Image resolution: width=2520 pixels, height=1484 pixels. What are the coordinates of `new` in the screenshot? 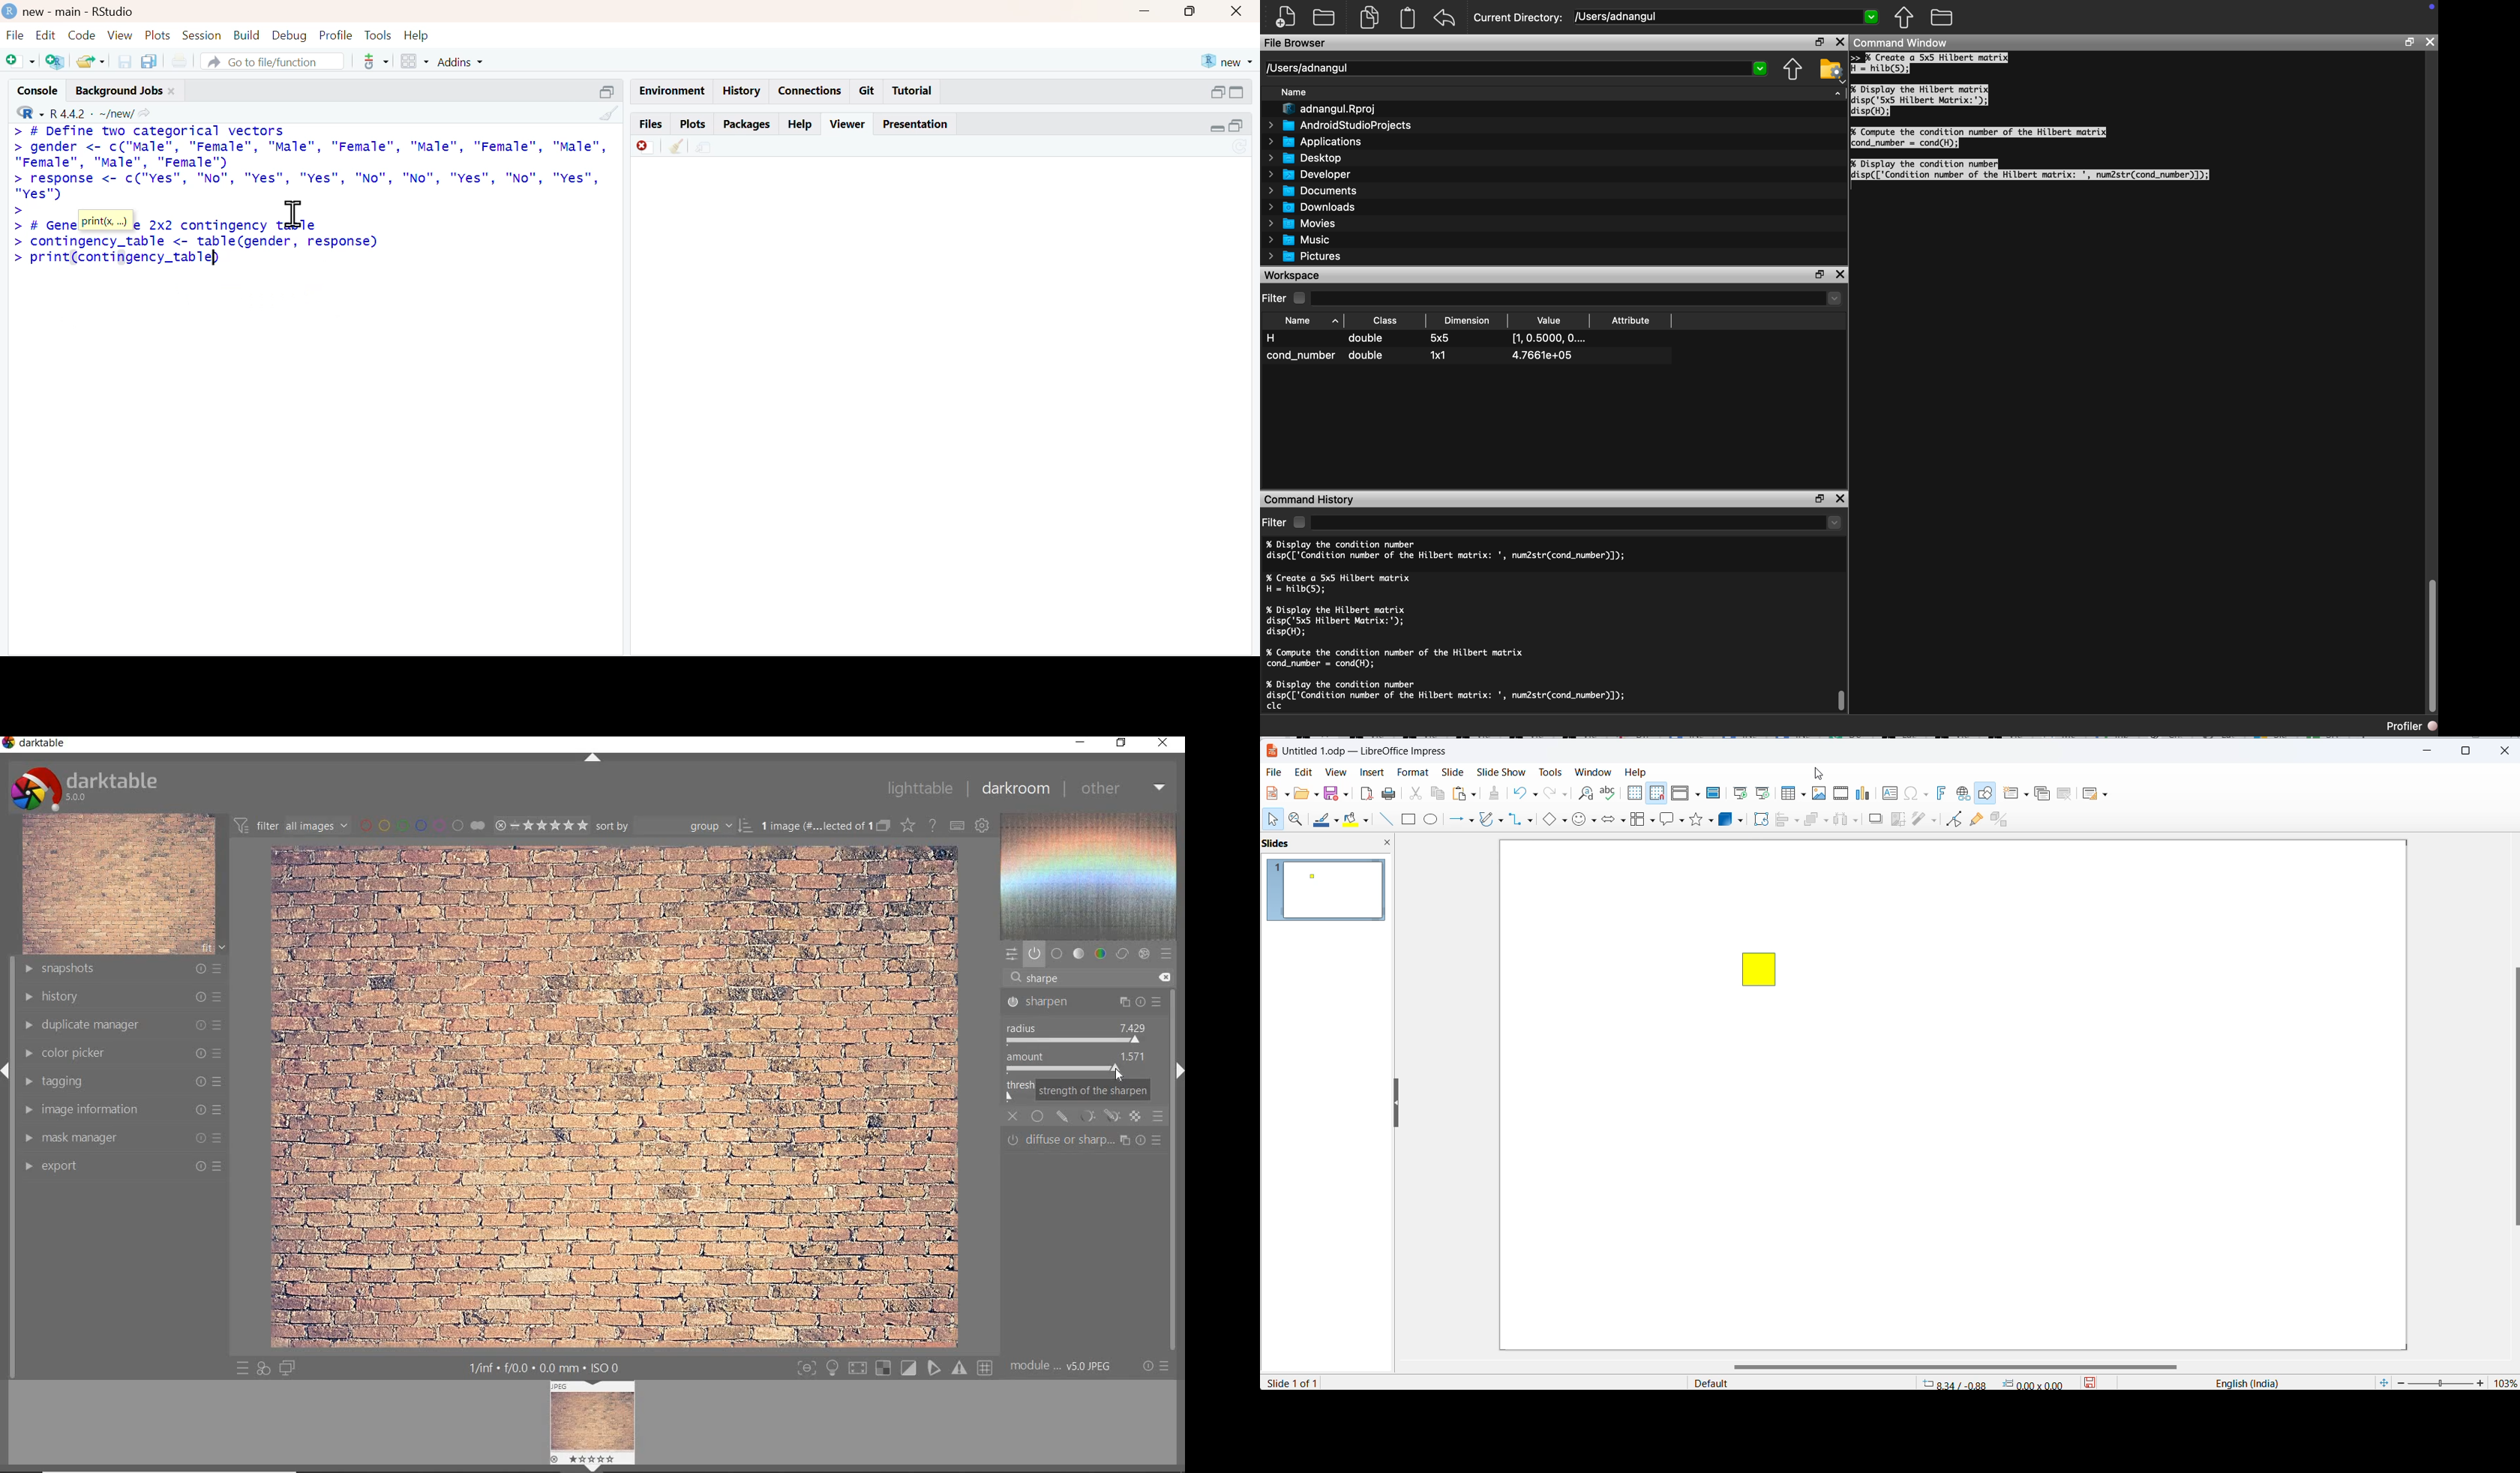 It's located at (1228, 62).